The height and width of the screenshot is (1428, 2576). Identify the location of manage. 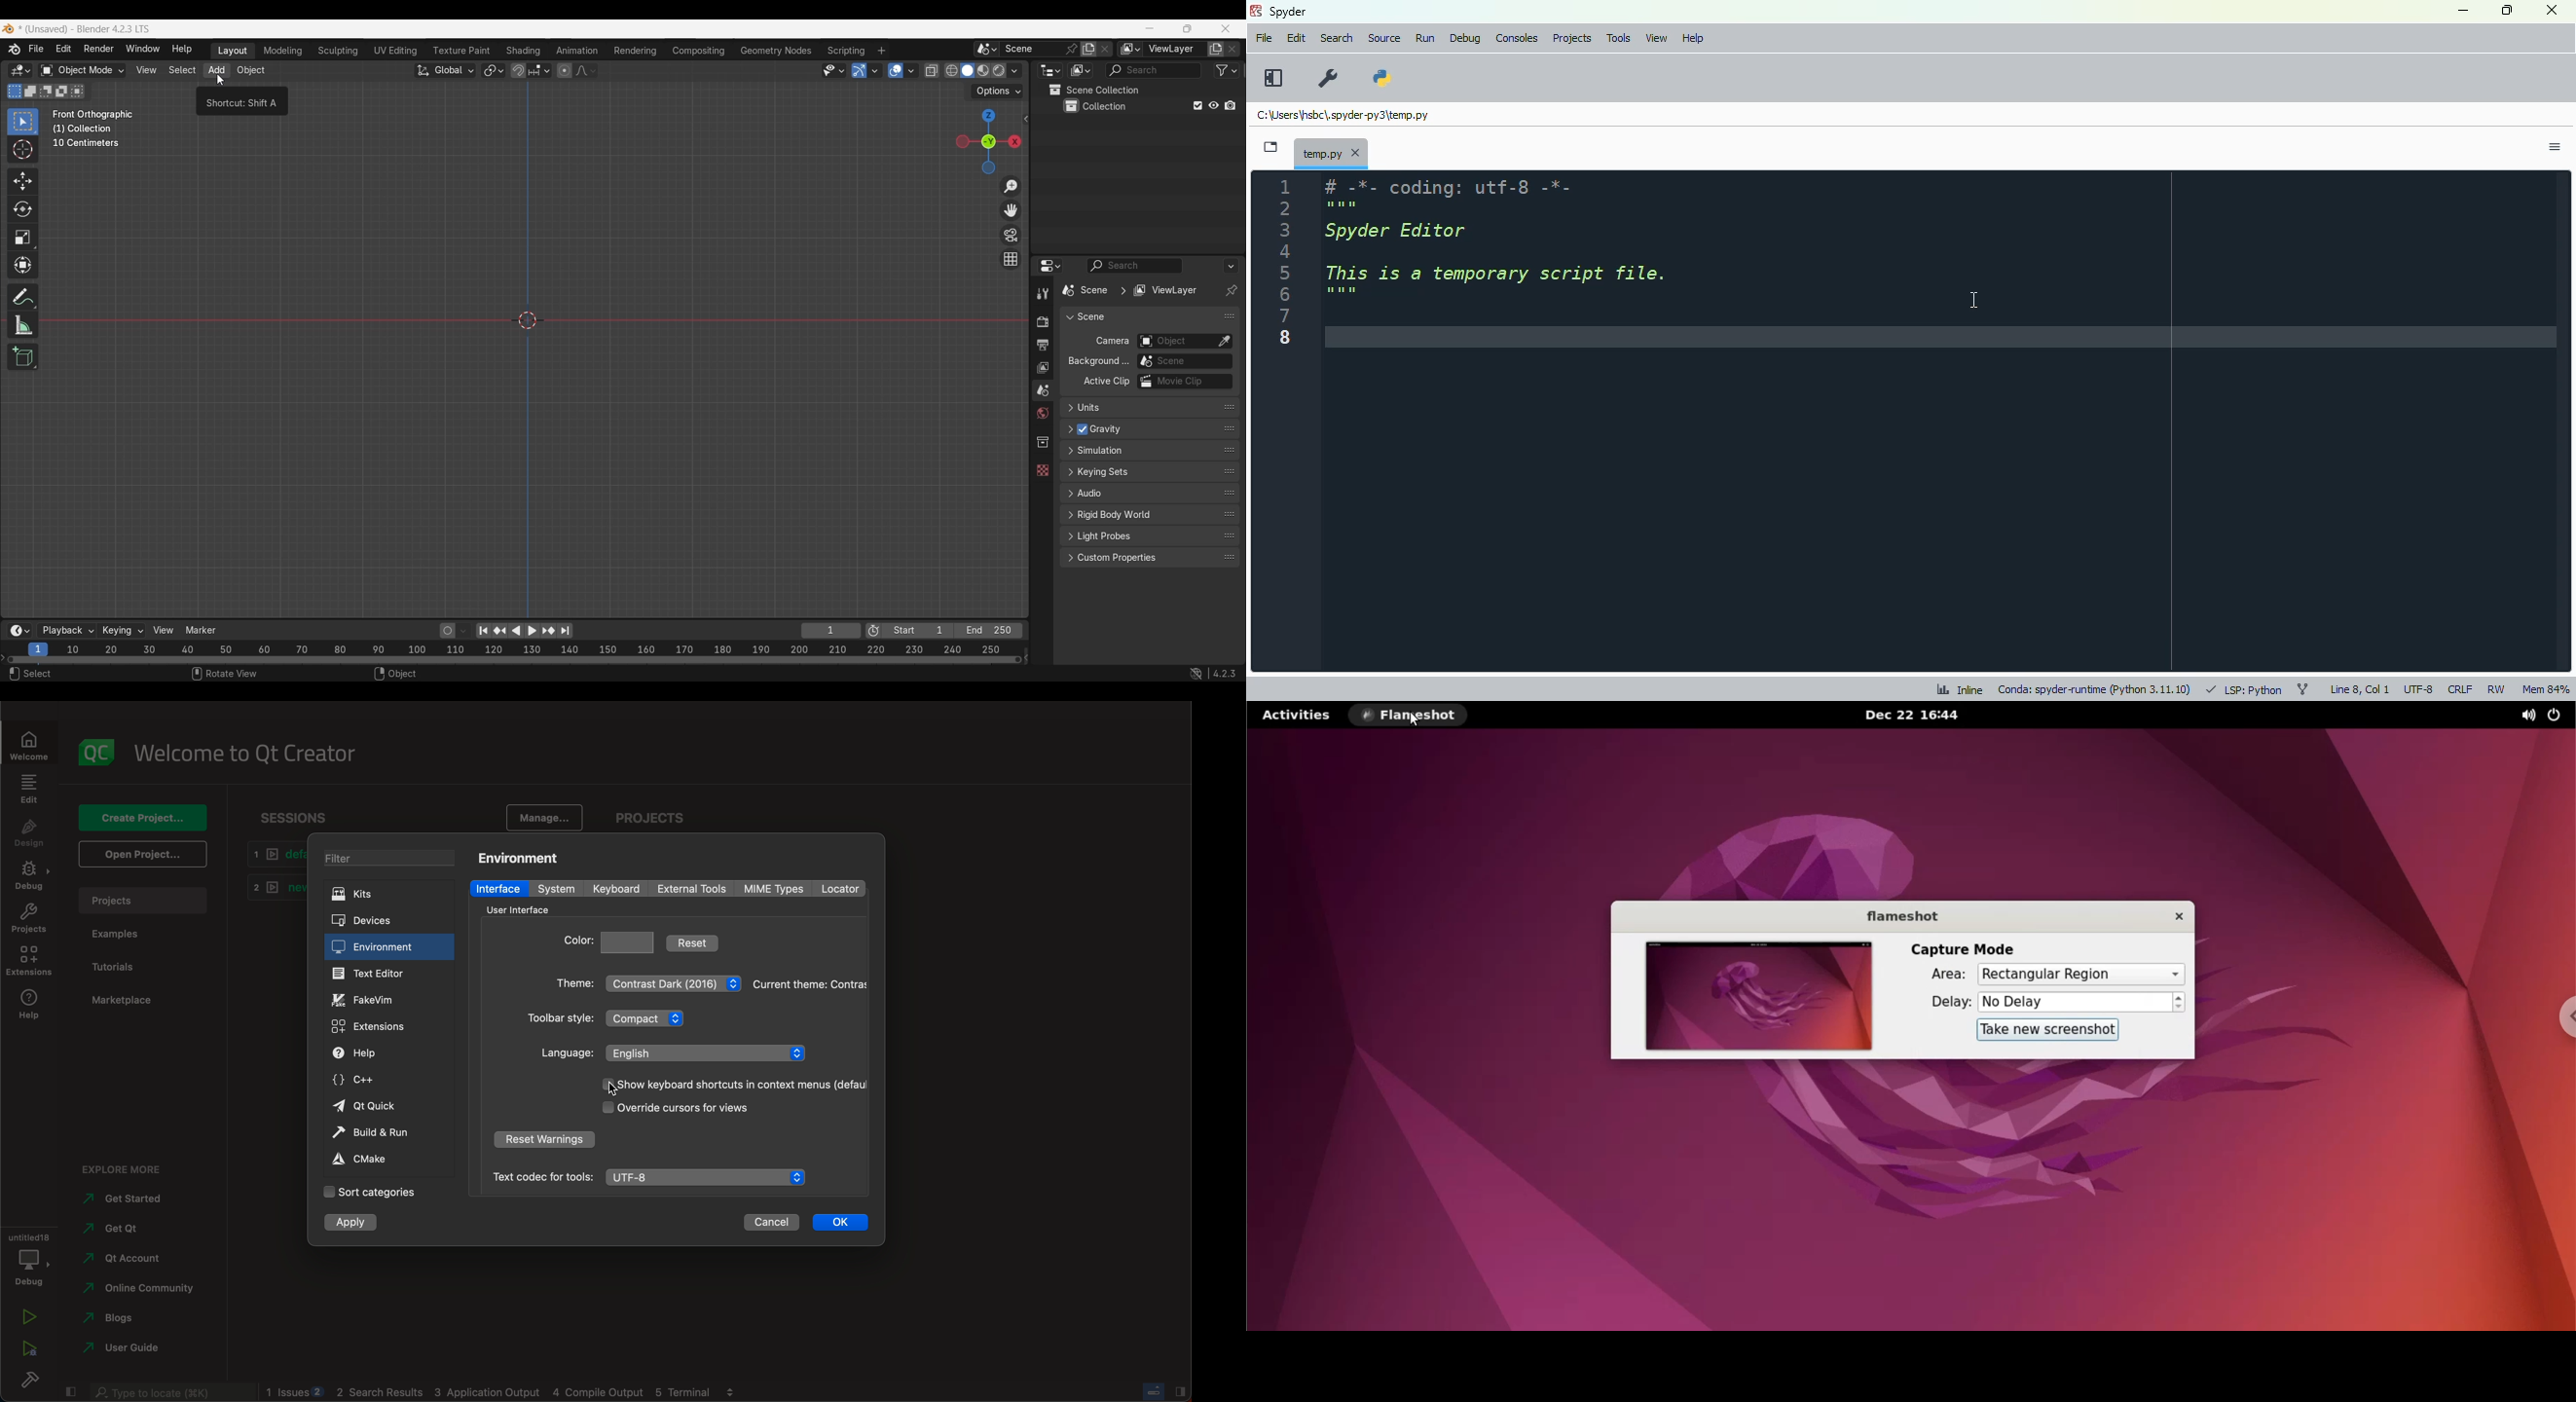
(536, 815).